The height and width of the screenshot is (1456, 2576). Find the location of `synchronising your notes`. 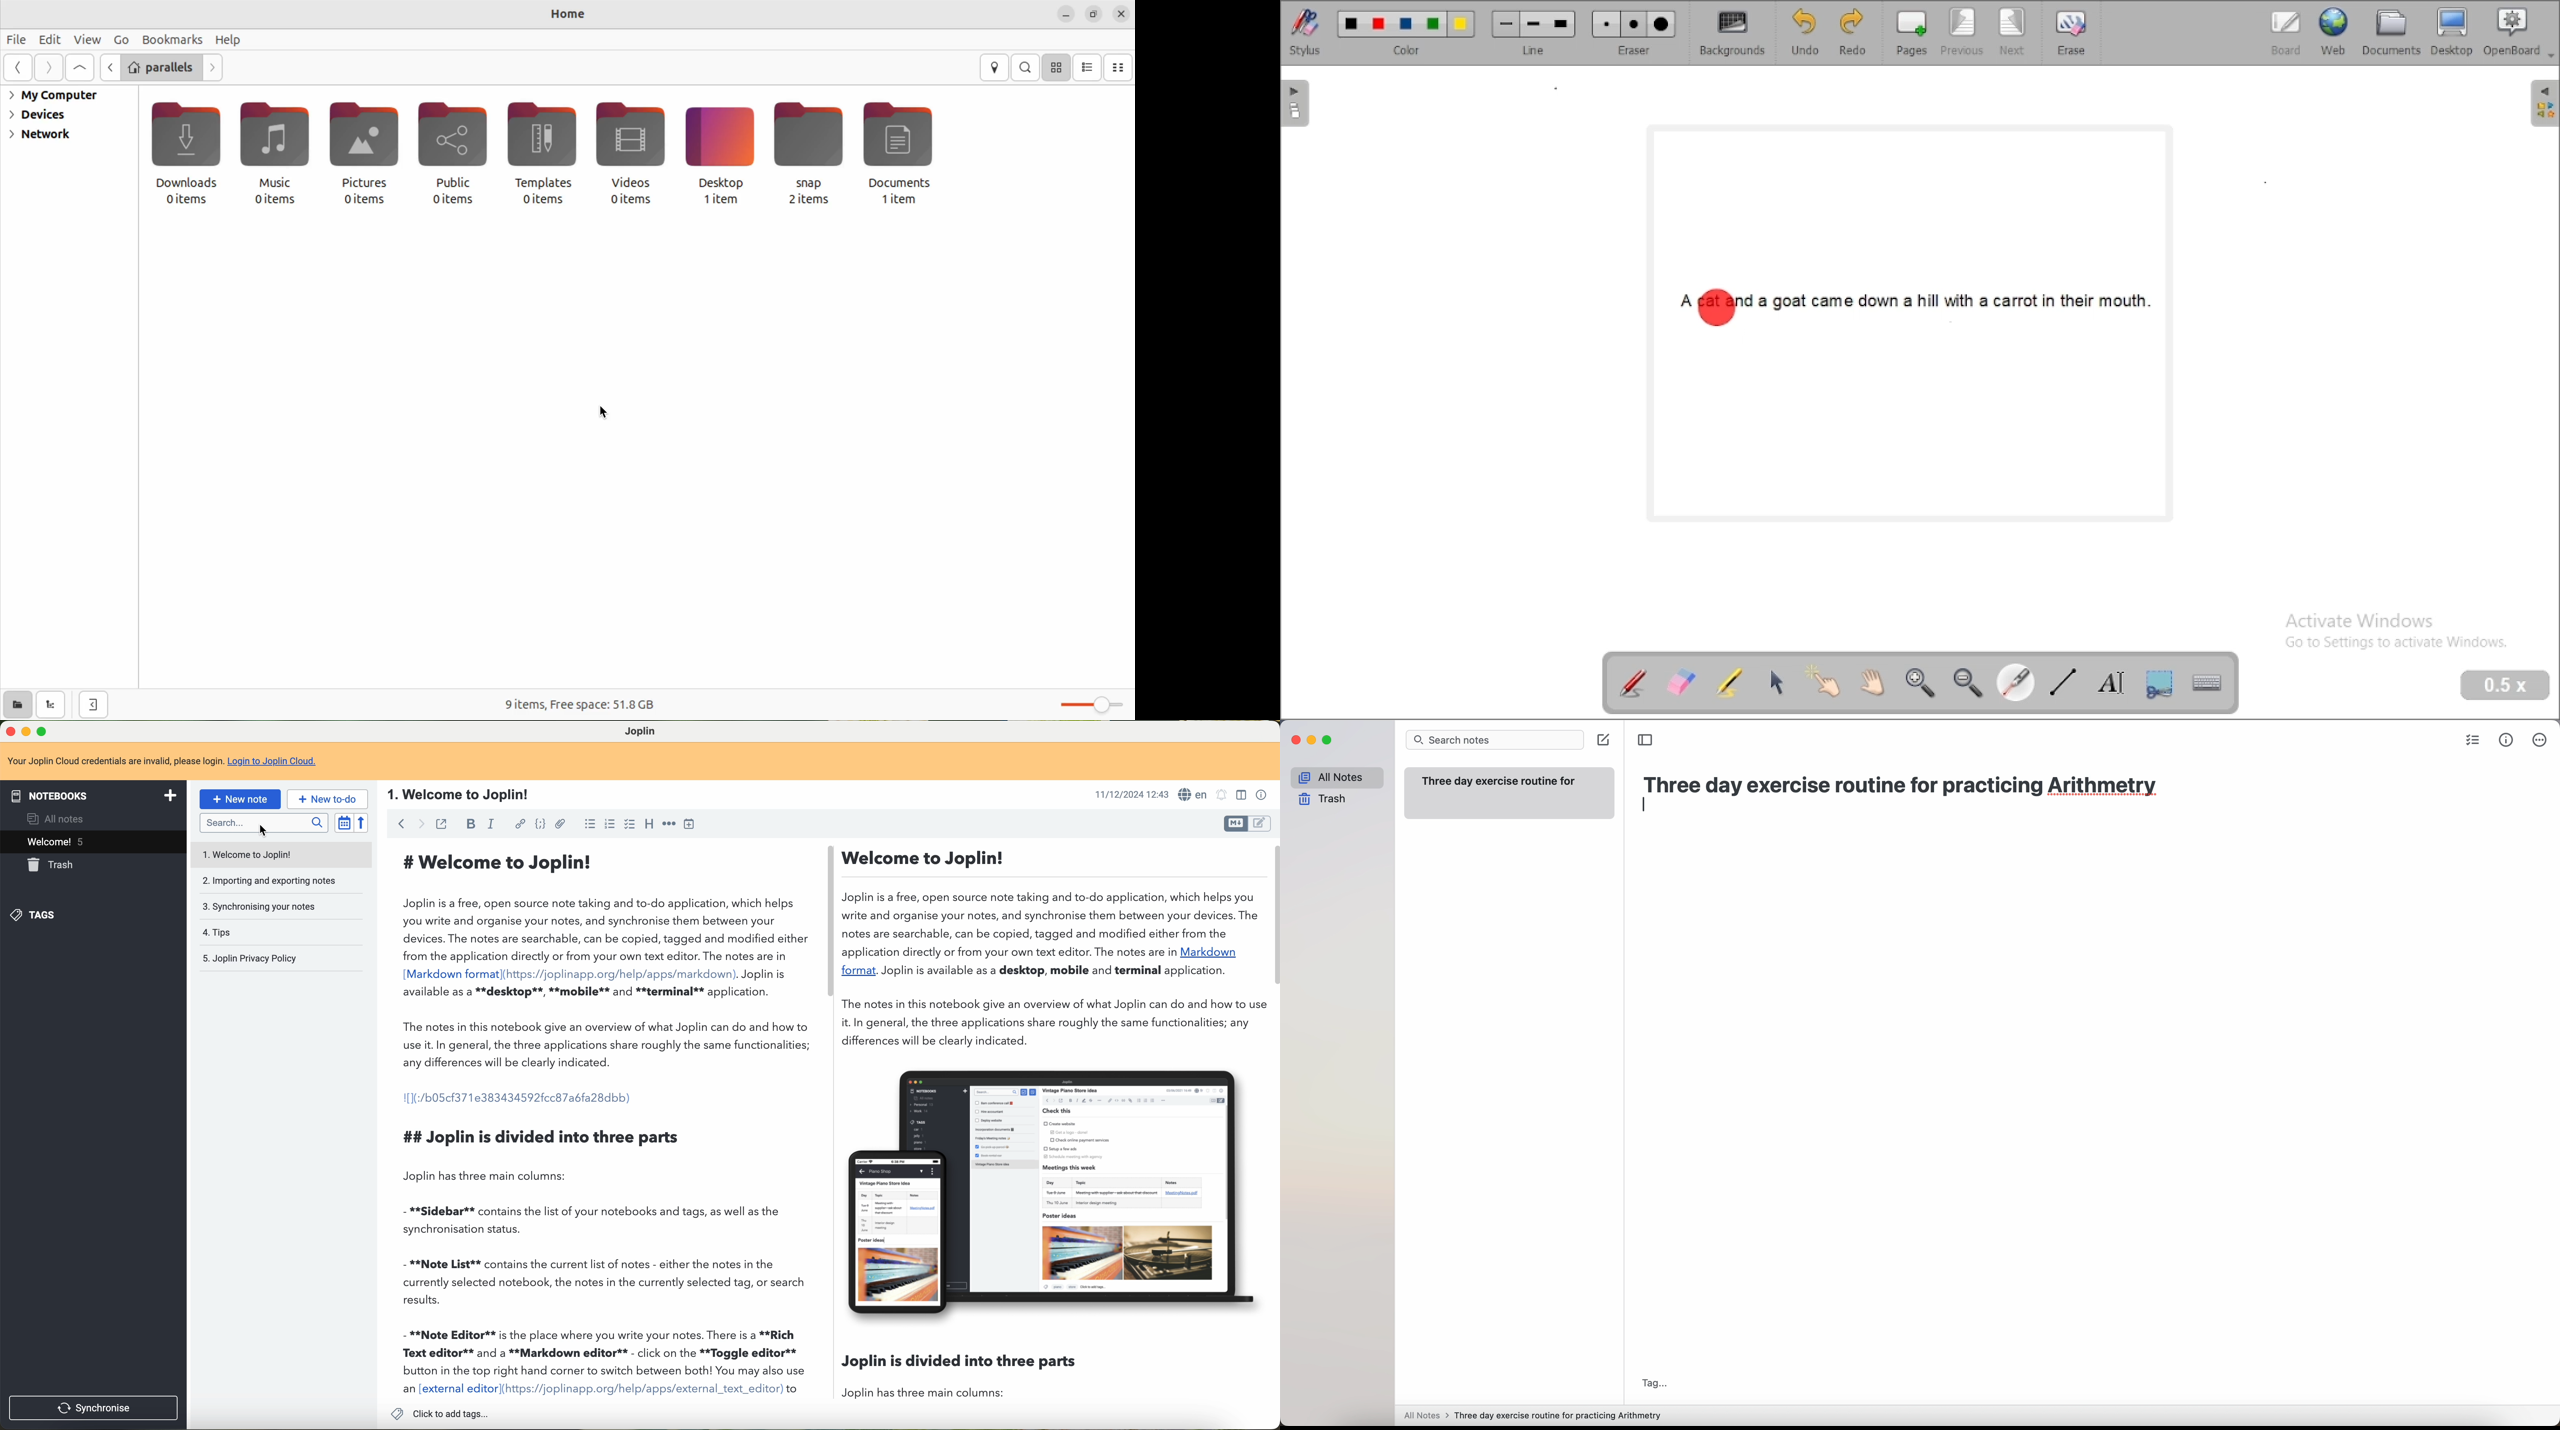

synchronising your notes is located at coordinates (281, 906).